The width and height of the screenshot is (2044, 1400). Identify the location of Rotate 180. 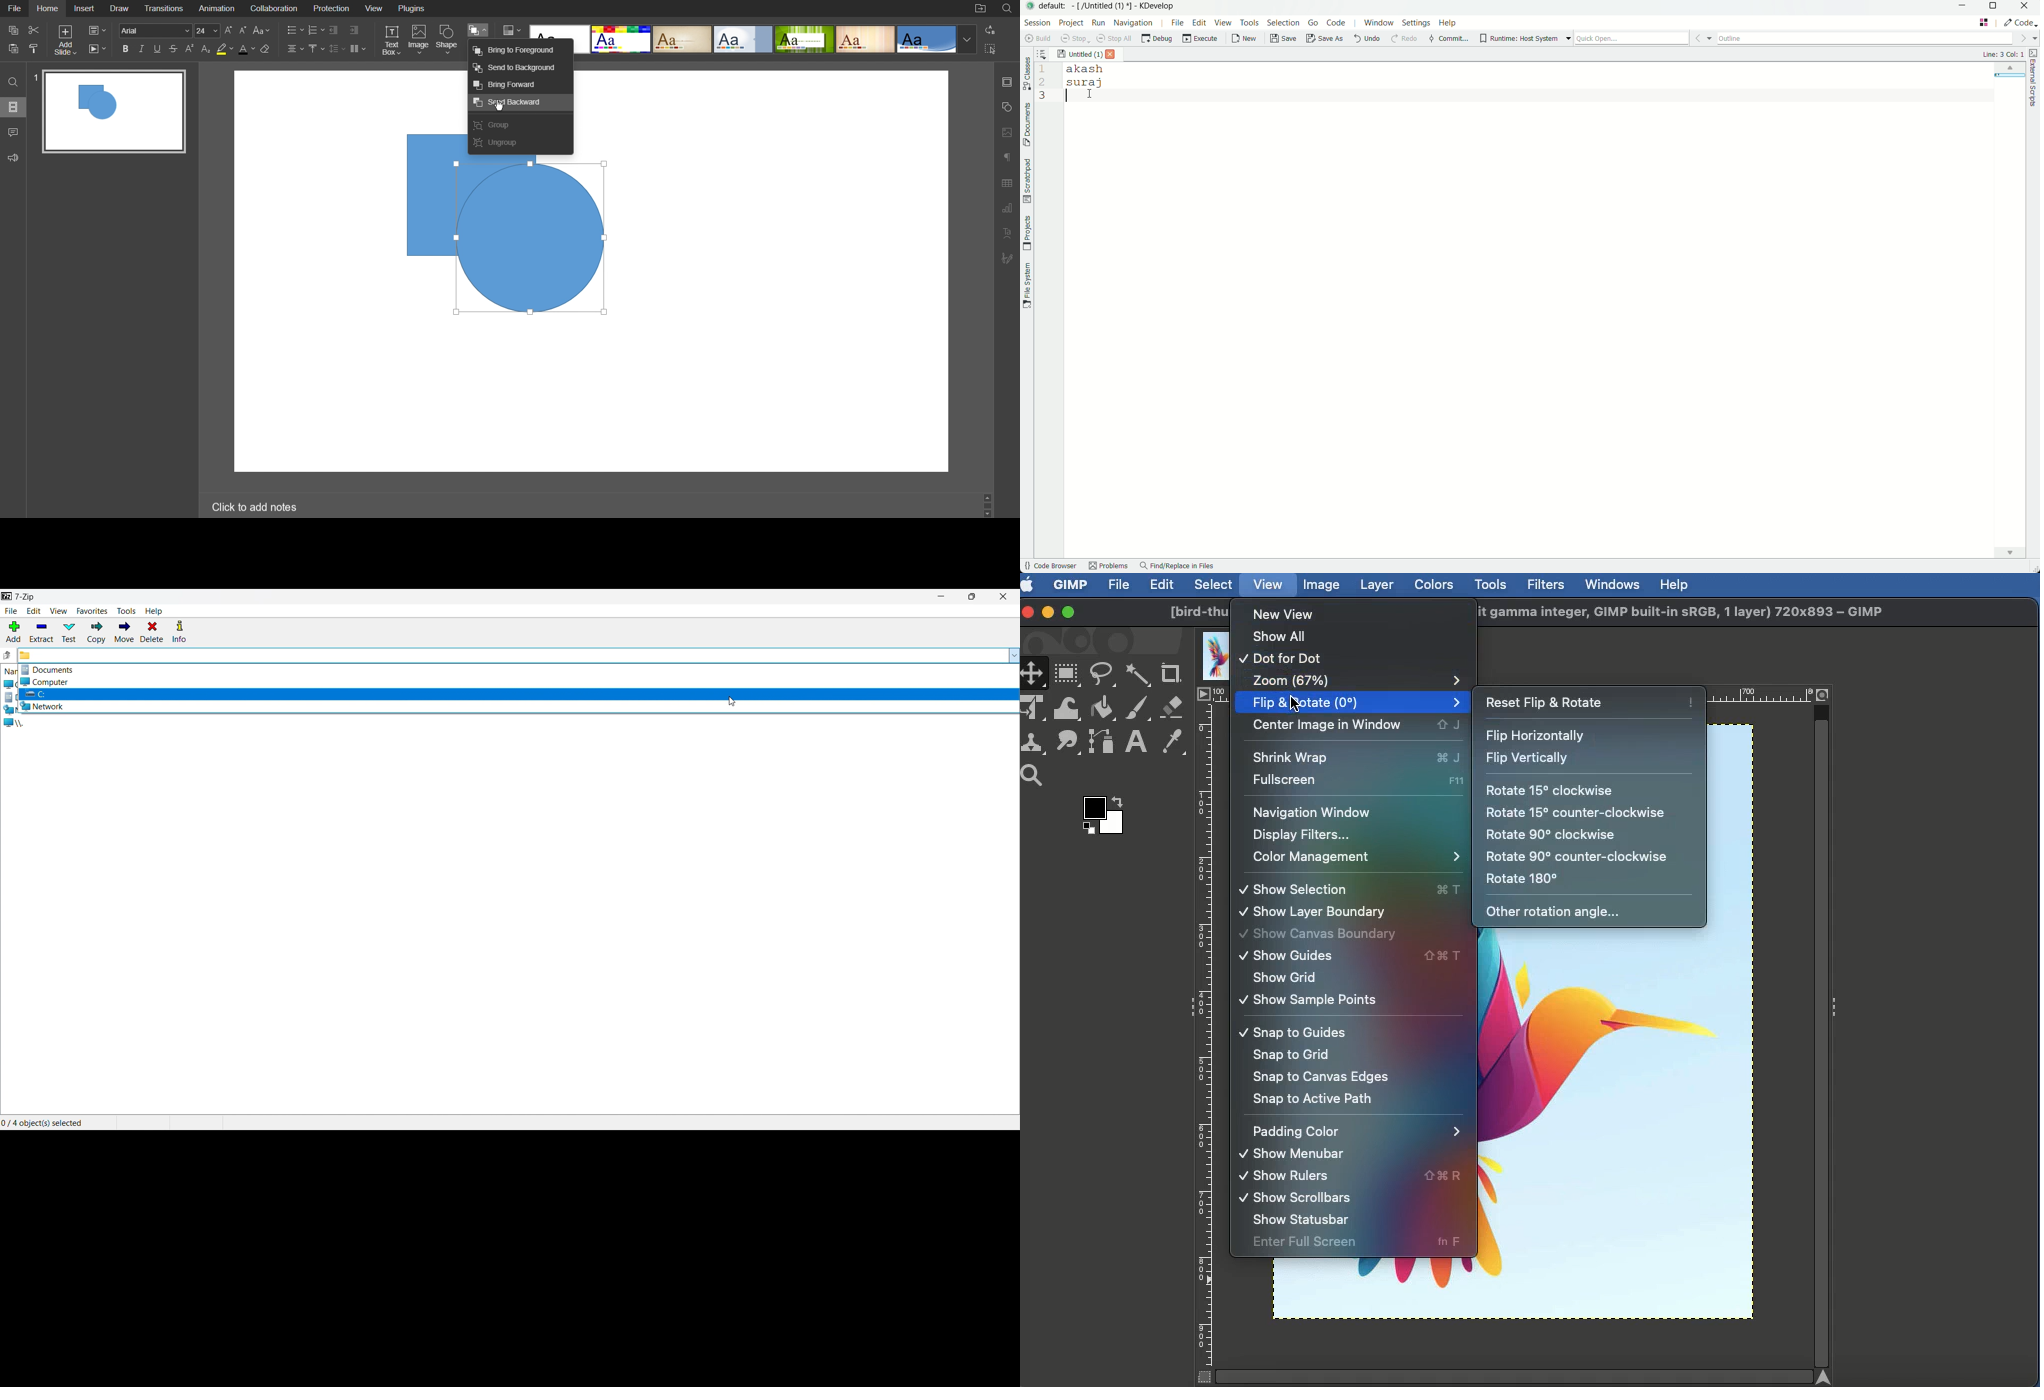
(1524, 879).